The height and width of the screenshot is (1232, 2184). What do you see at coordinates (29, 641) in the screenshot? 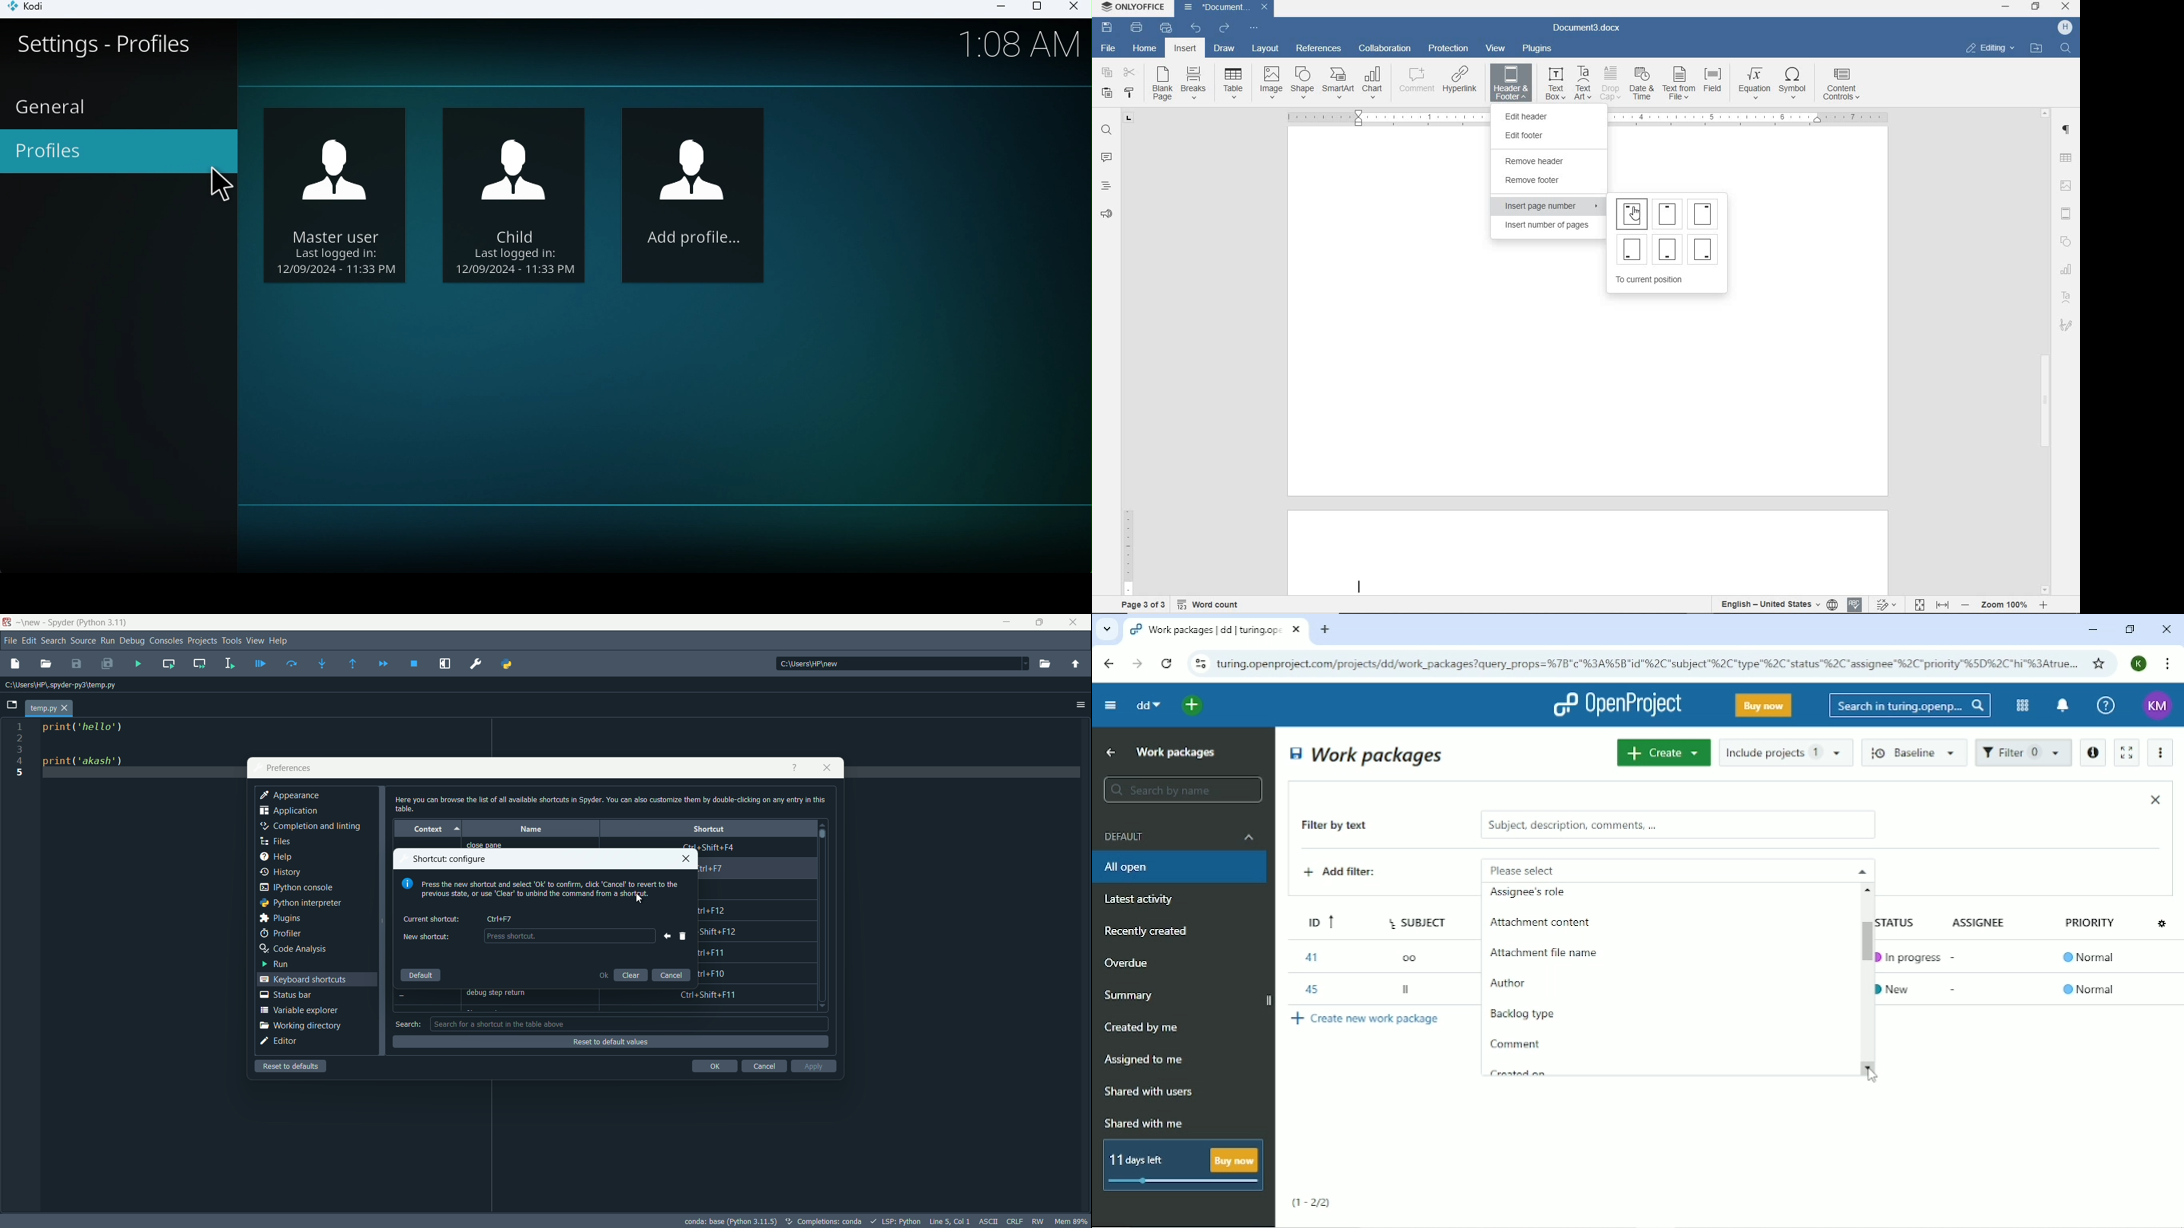
I see `edit menu` at bounding box center [29, 641].